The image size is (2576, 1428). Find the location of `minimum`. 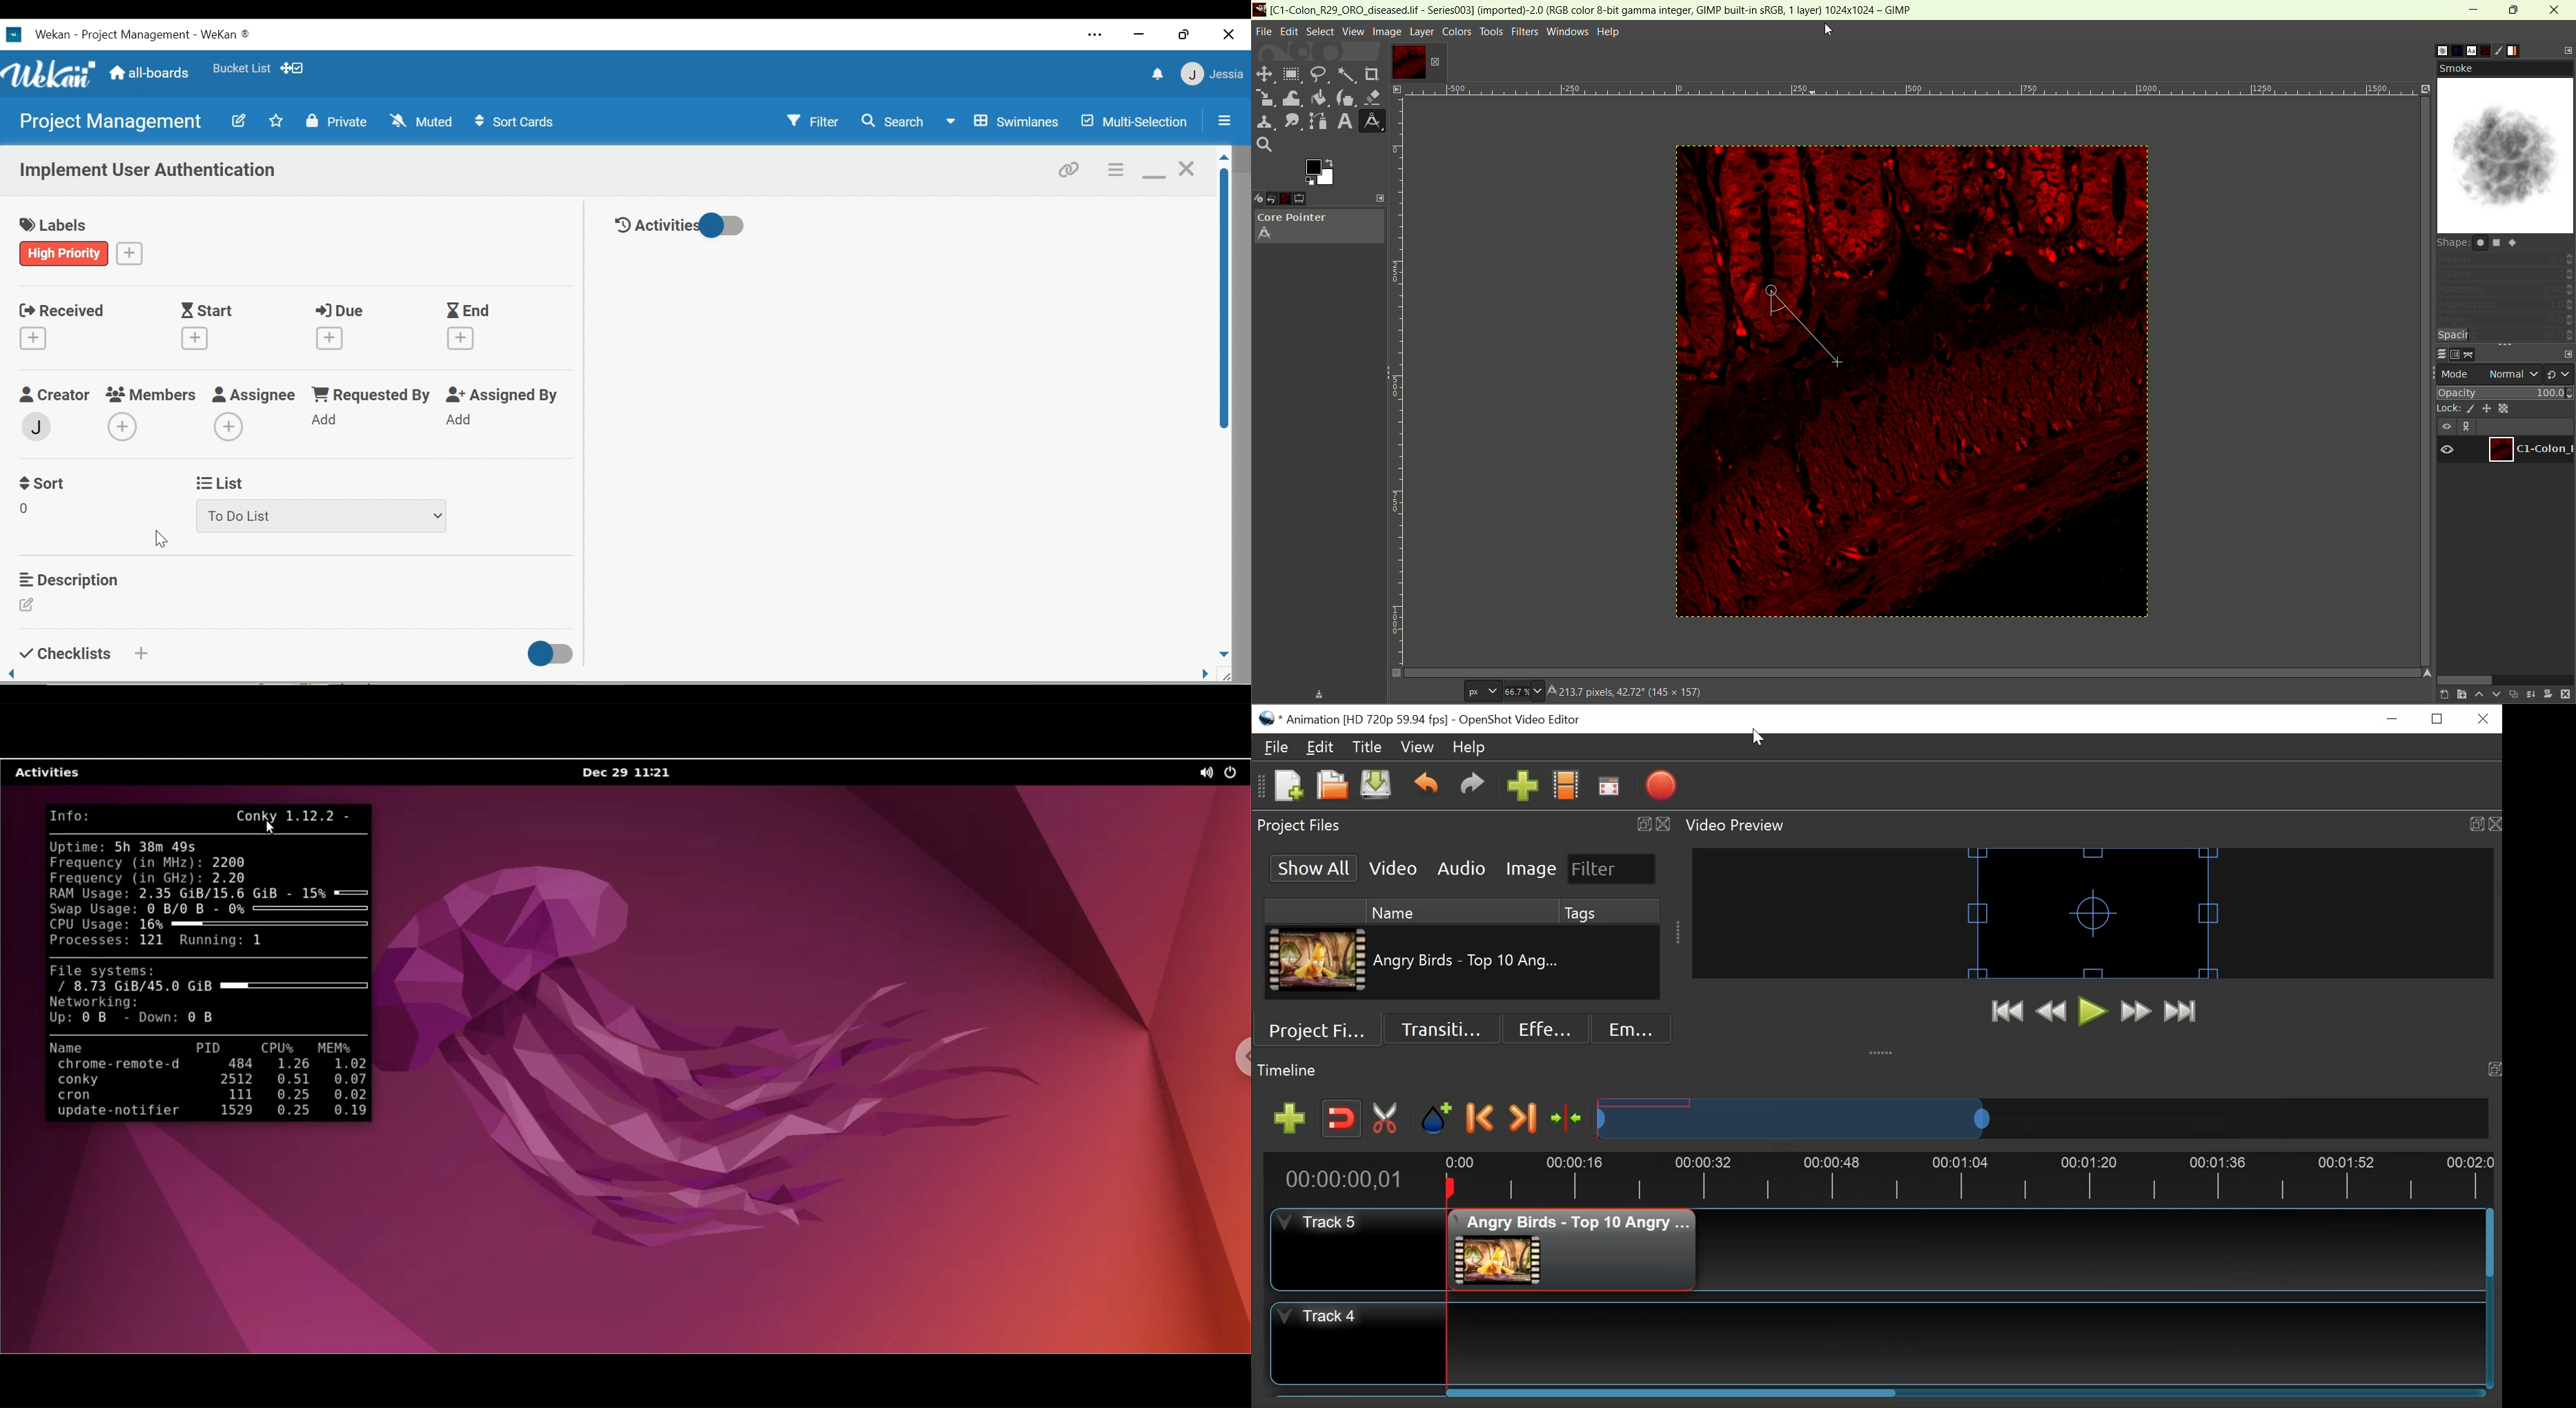

minimum is located at coordinates (2474, 10).